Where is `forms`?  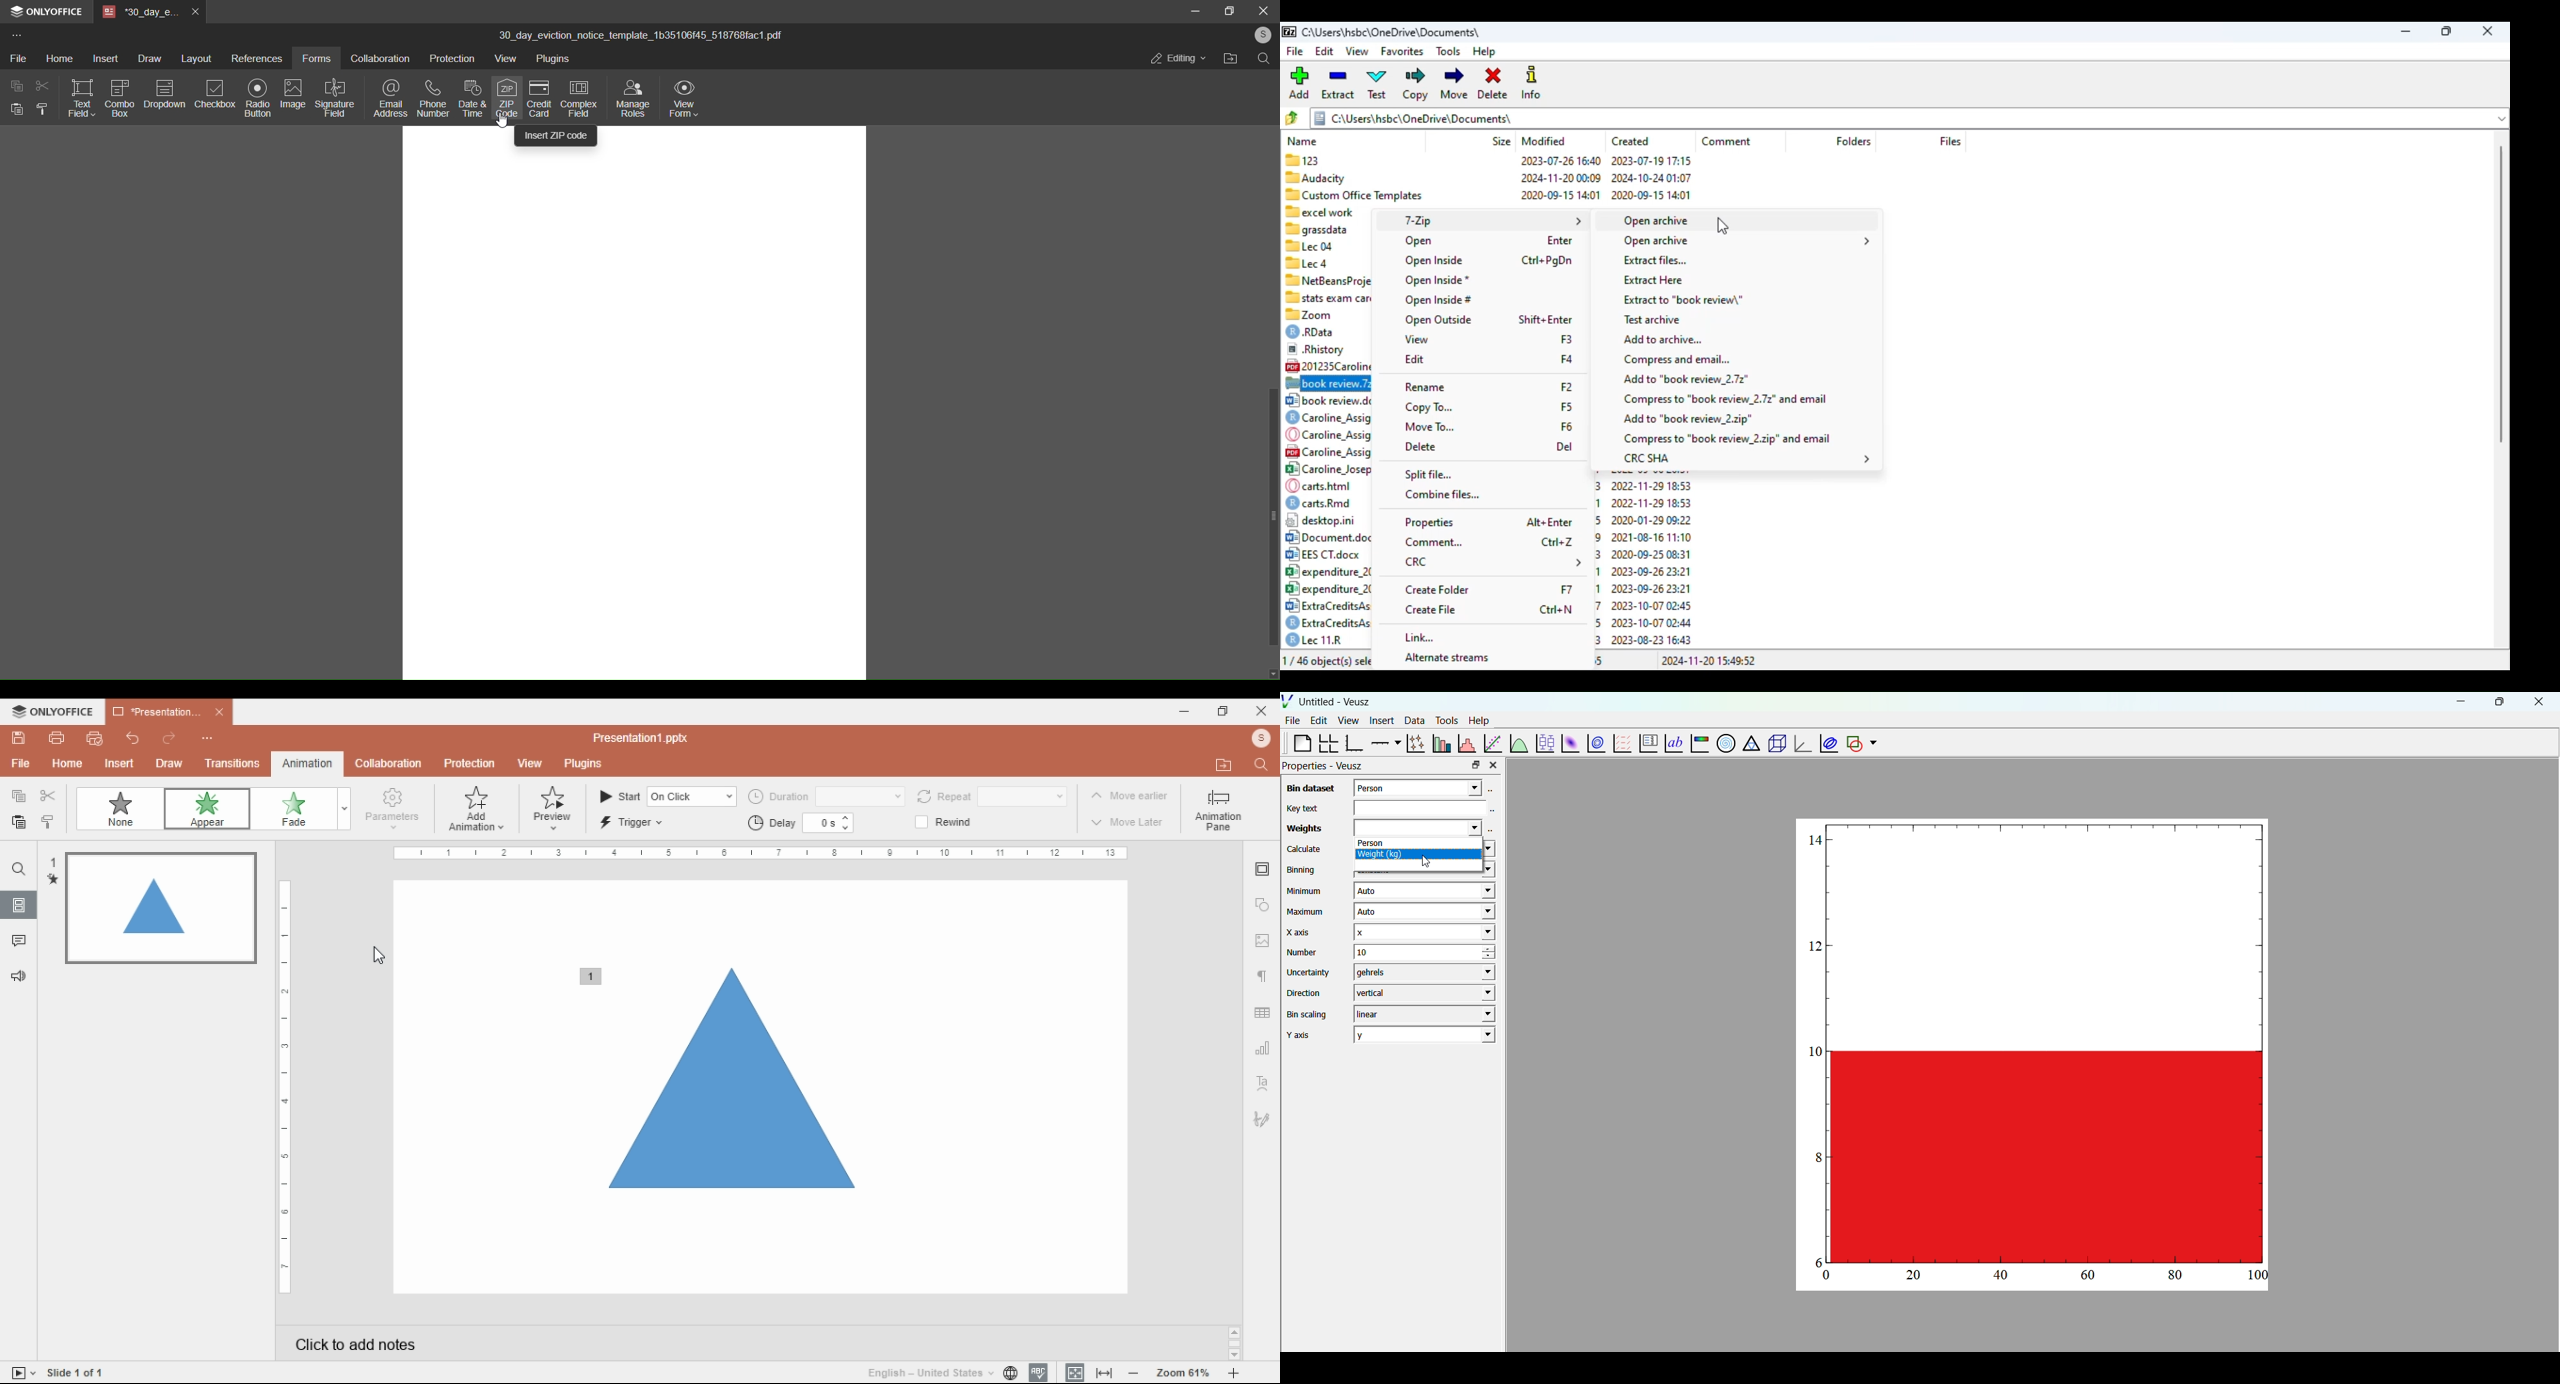 forms is located at coordinates (315, 58).